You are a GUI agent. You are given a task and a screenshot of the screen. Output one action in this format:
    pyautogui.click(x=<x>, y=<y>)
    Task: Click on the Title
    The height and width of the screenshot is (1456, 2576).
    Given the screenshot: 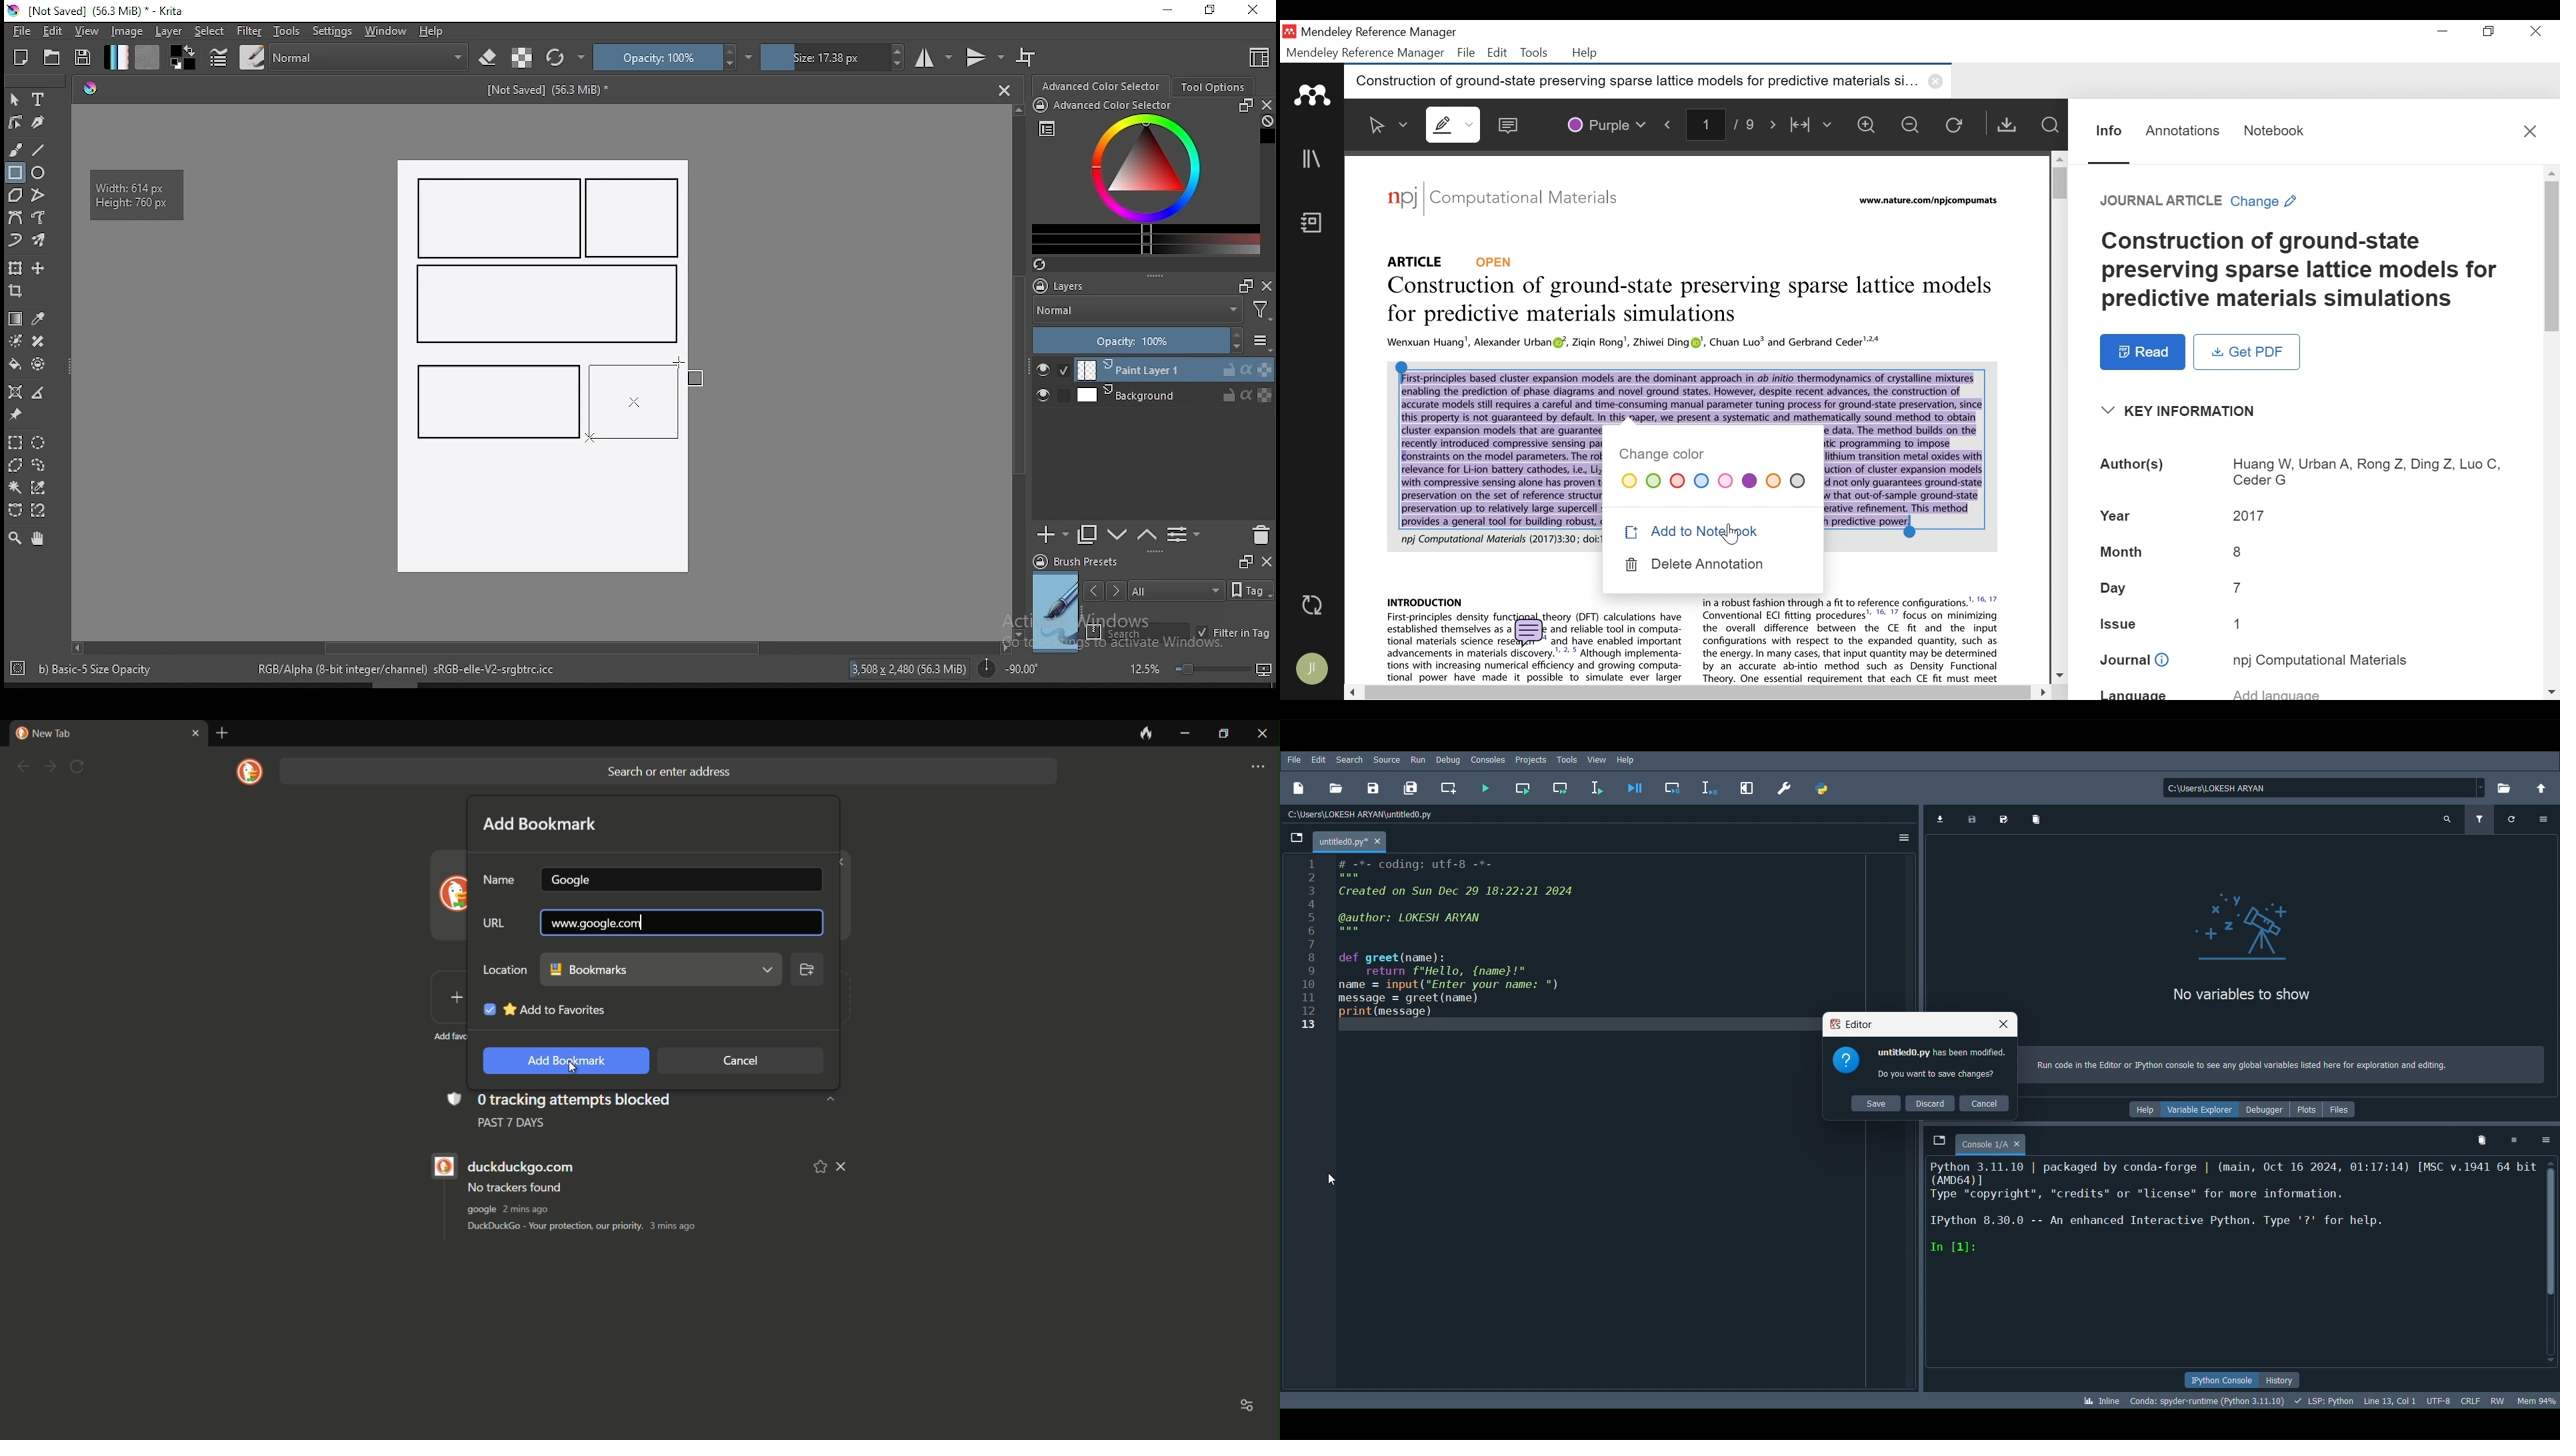 What is the action you would take?
    pyautogui.click(x=1693, y=302)
    